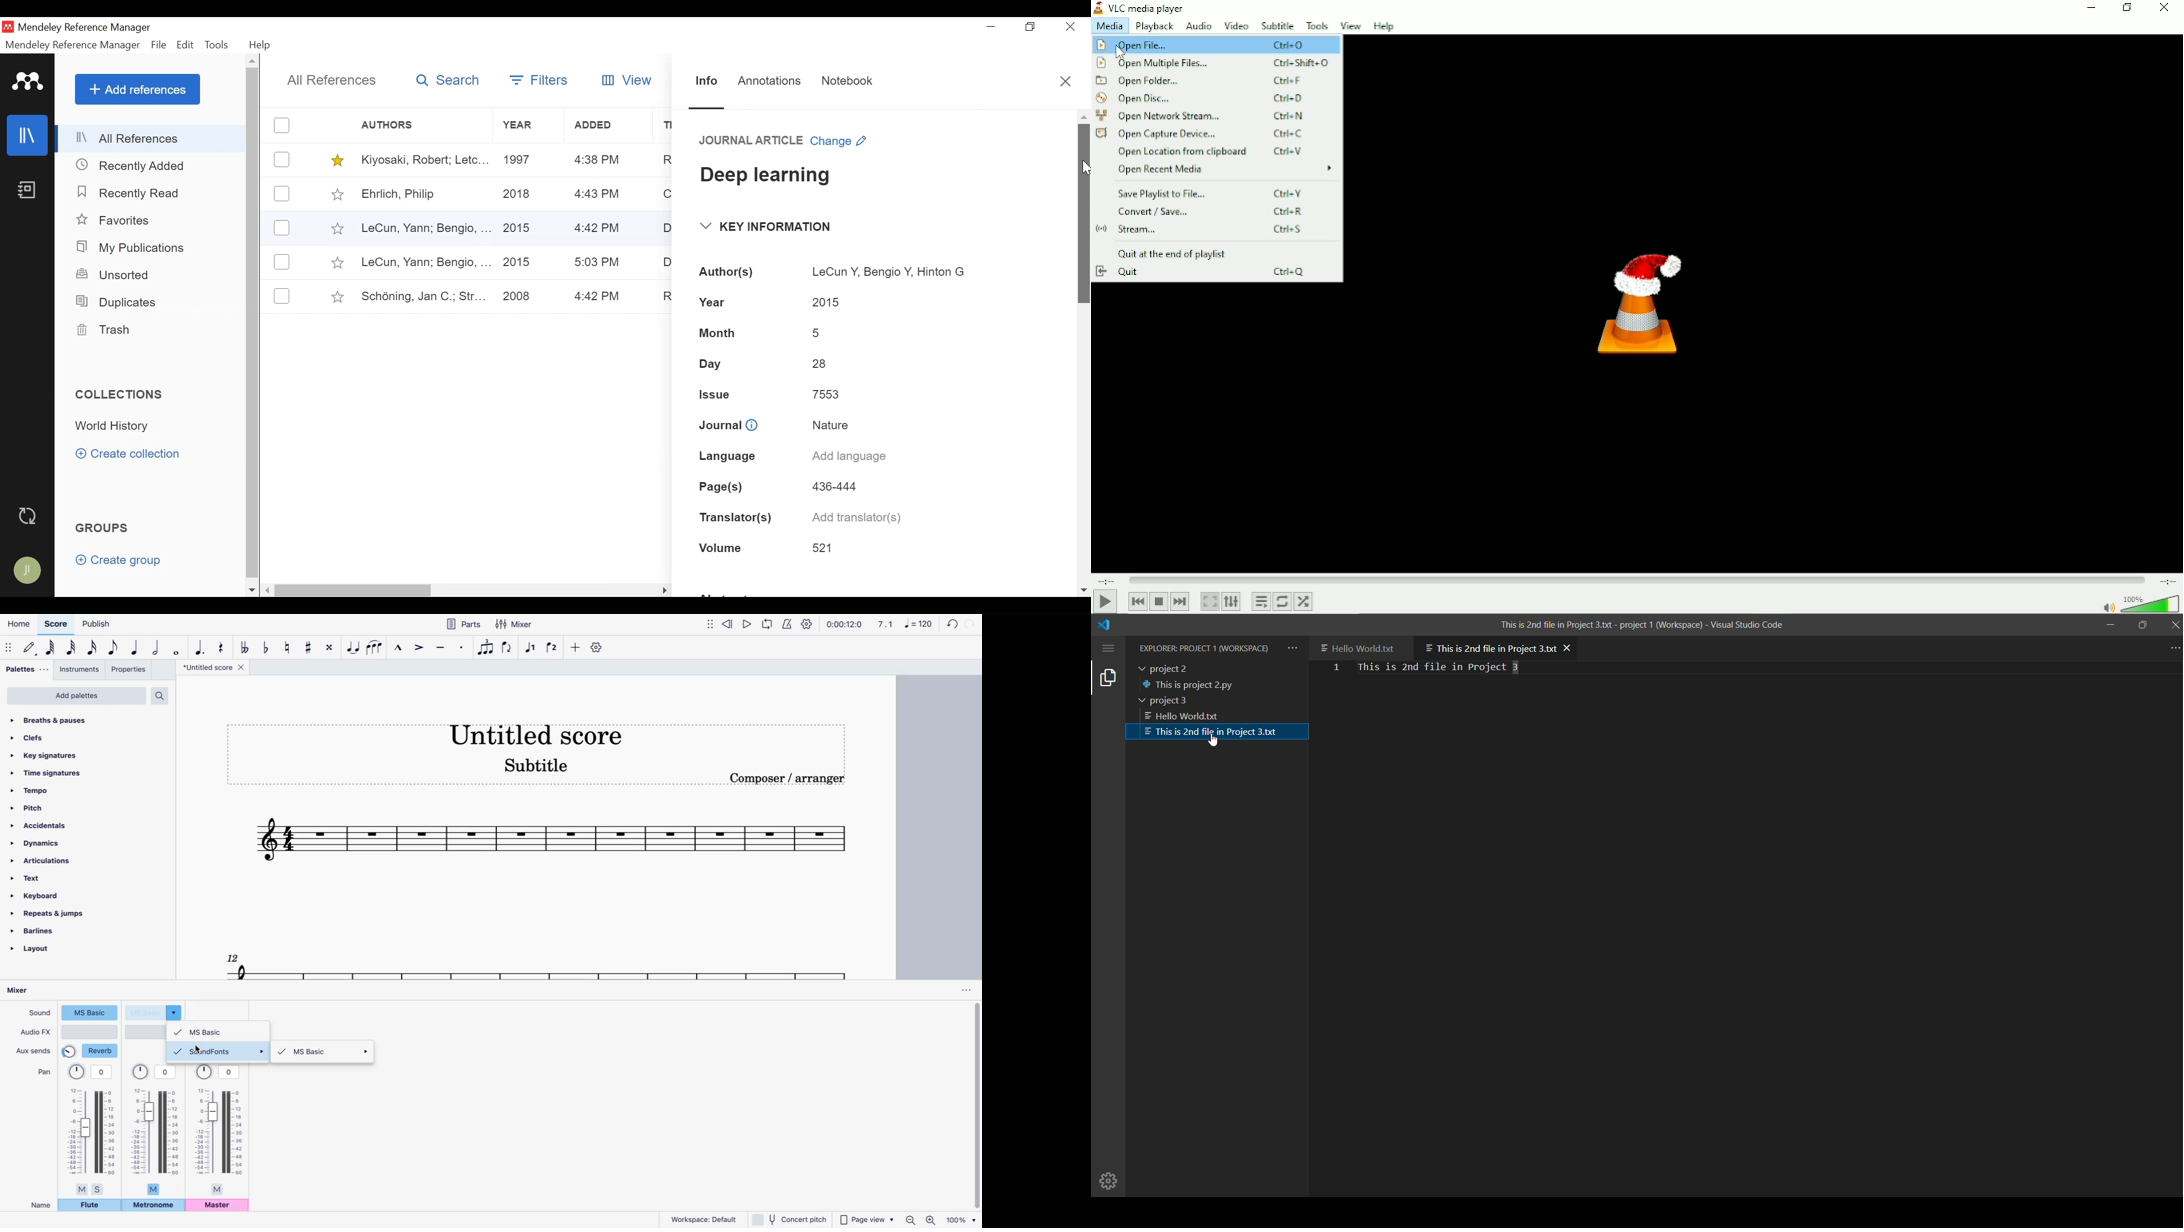 Image resolution: width=2184 pixels, height=1232 pixels. I want to click on Recently Read, so click(131, 193).